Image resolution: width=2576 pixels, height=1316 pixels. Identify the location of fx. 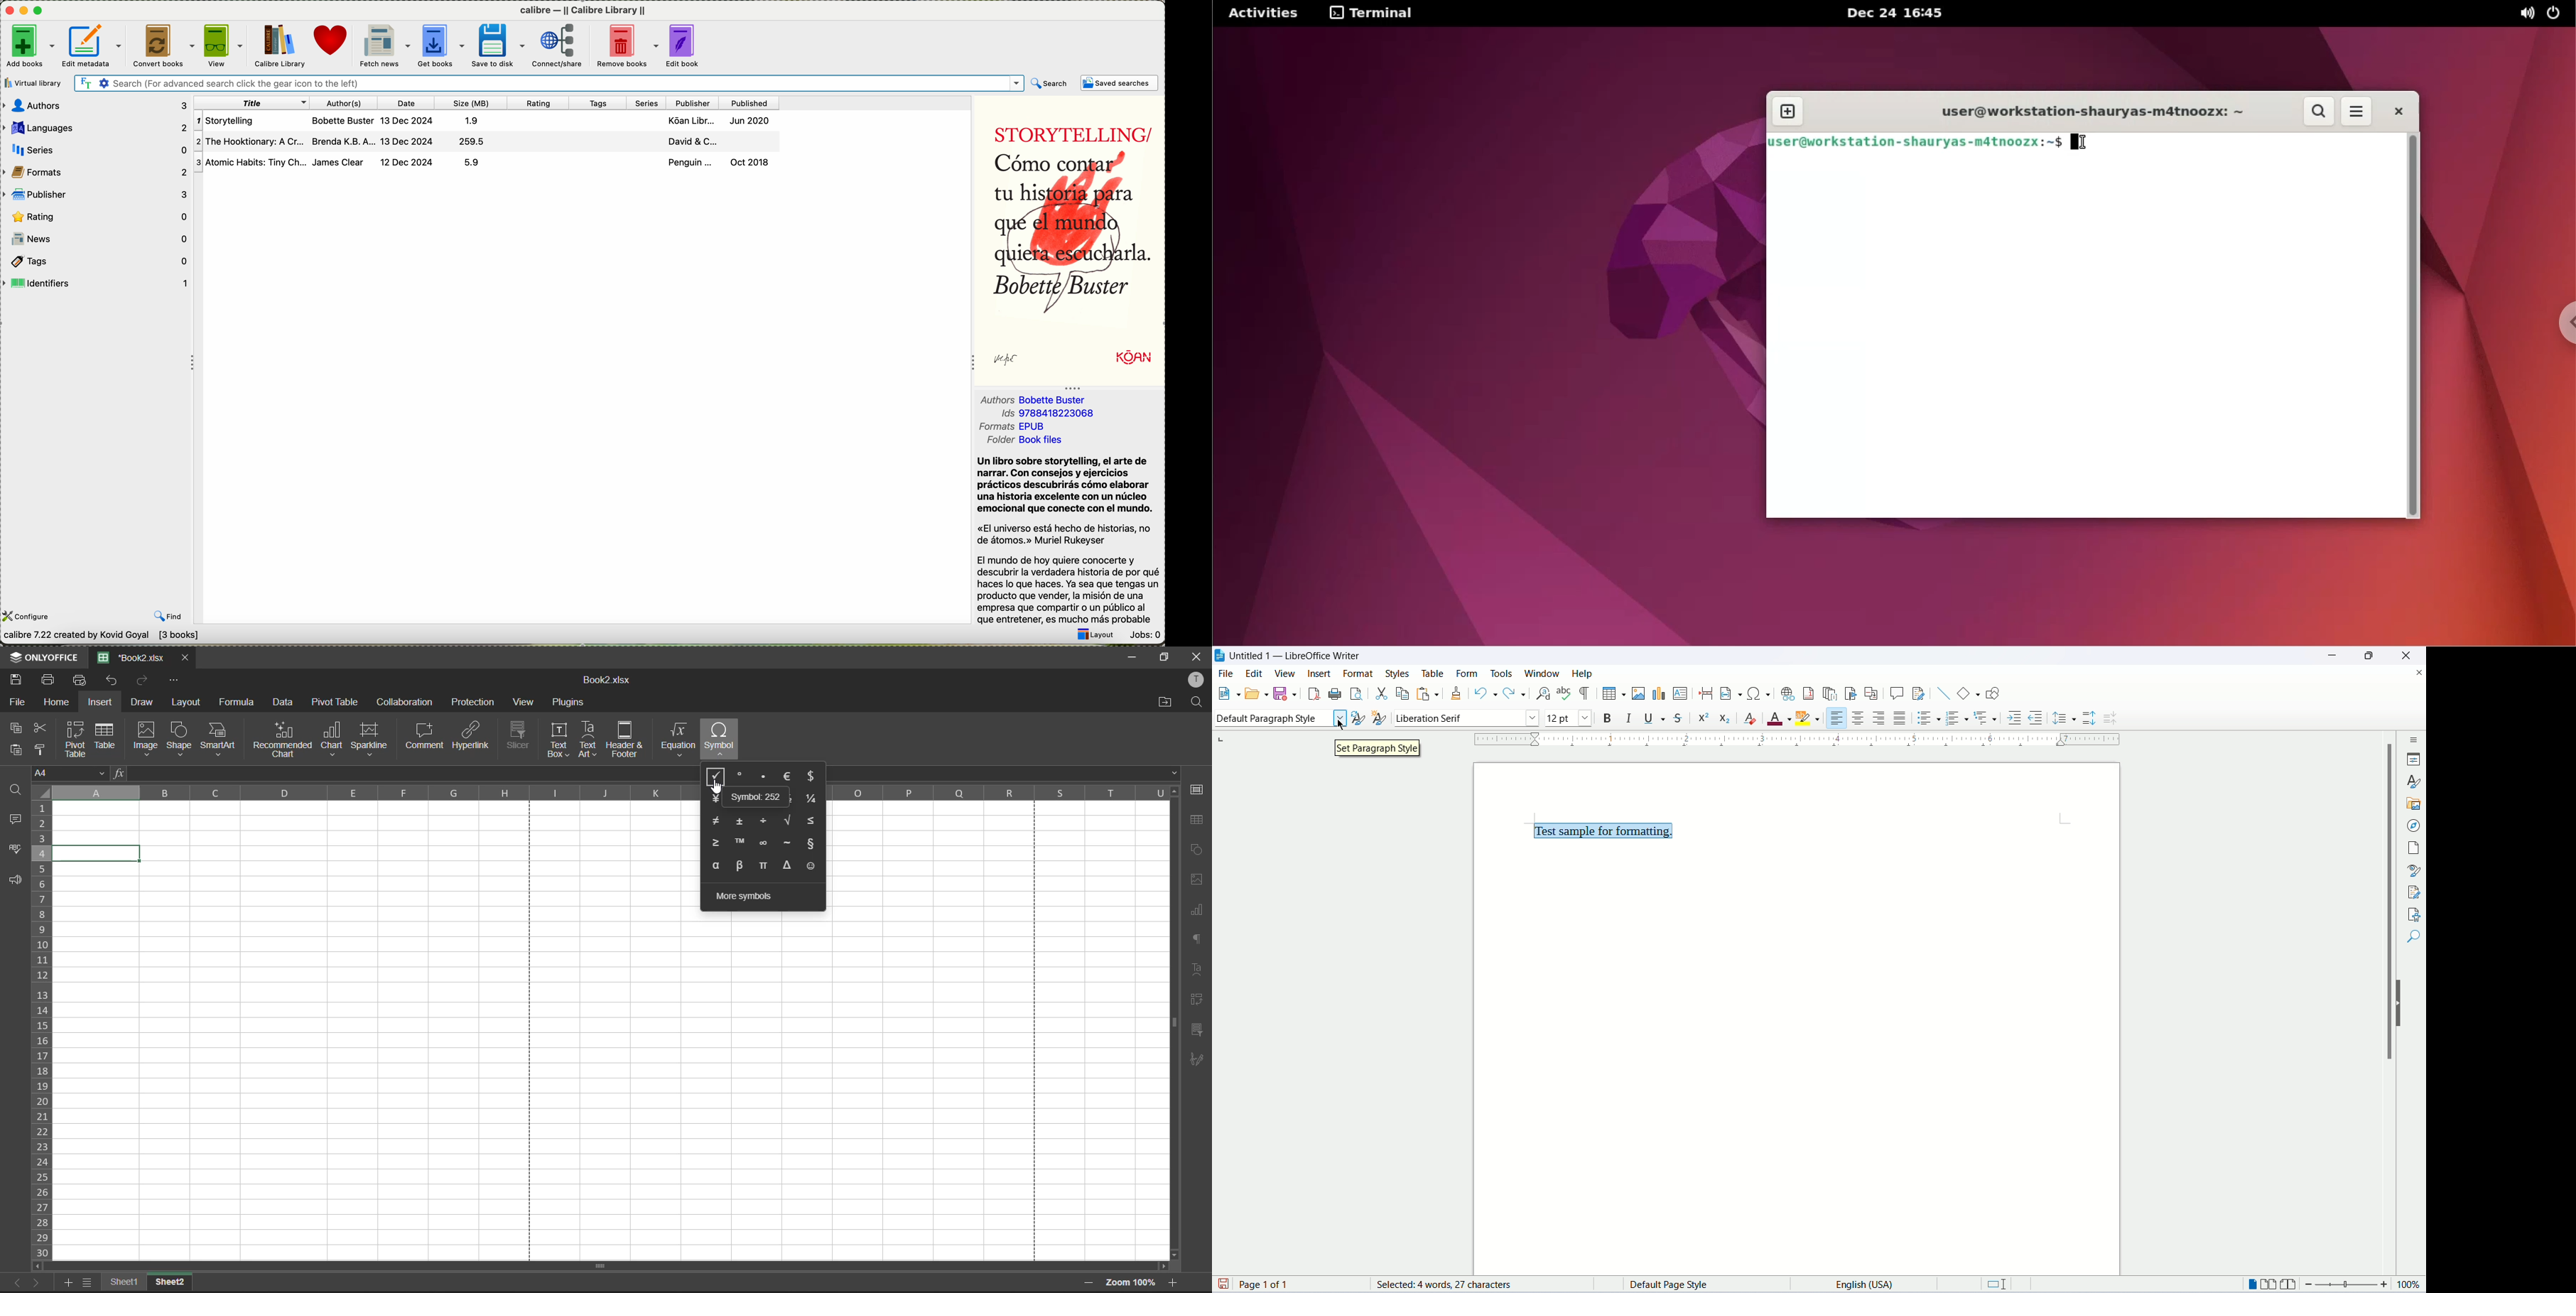
(121, 775).